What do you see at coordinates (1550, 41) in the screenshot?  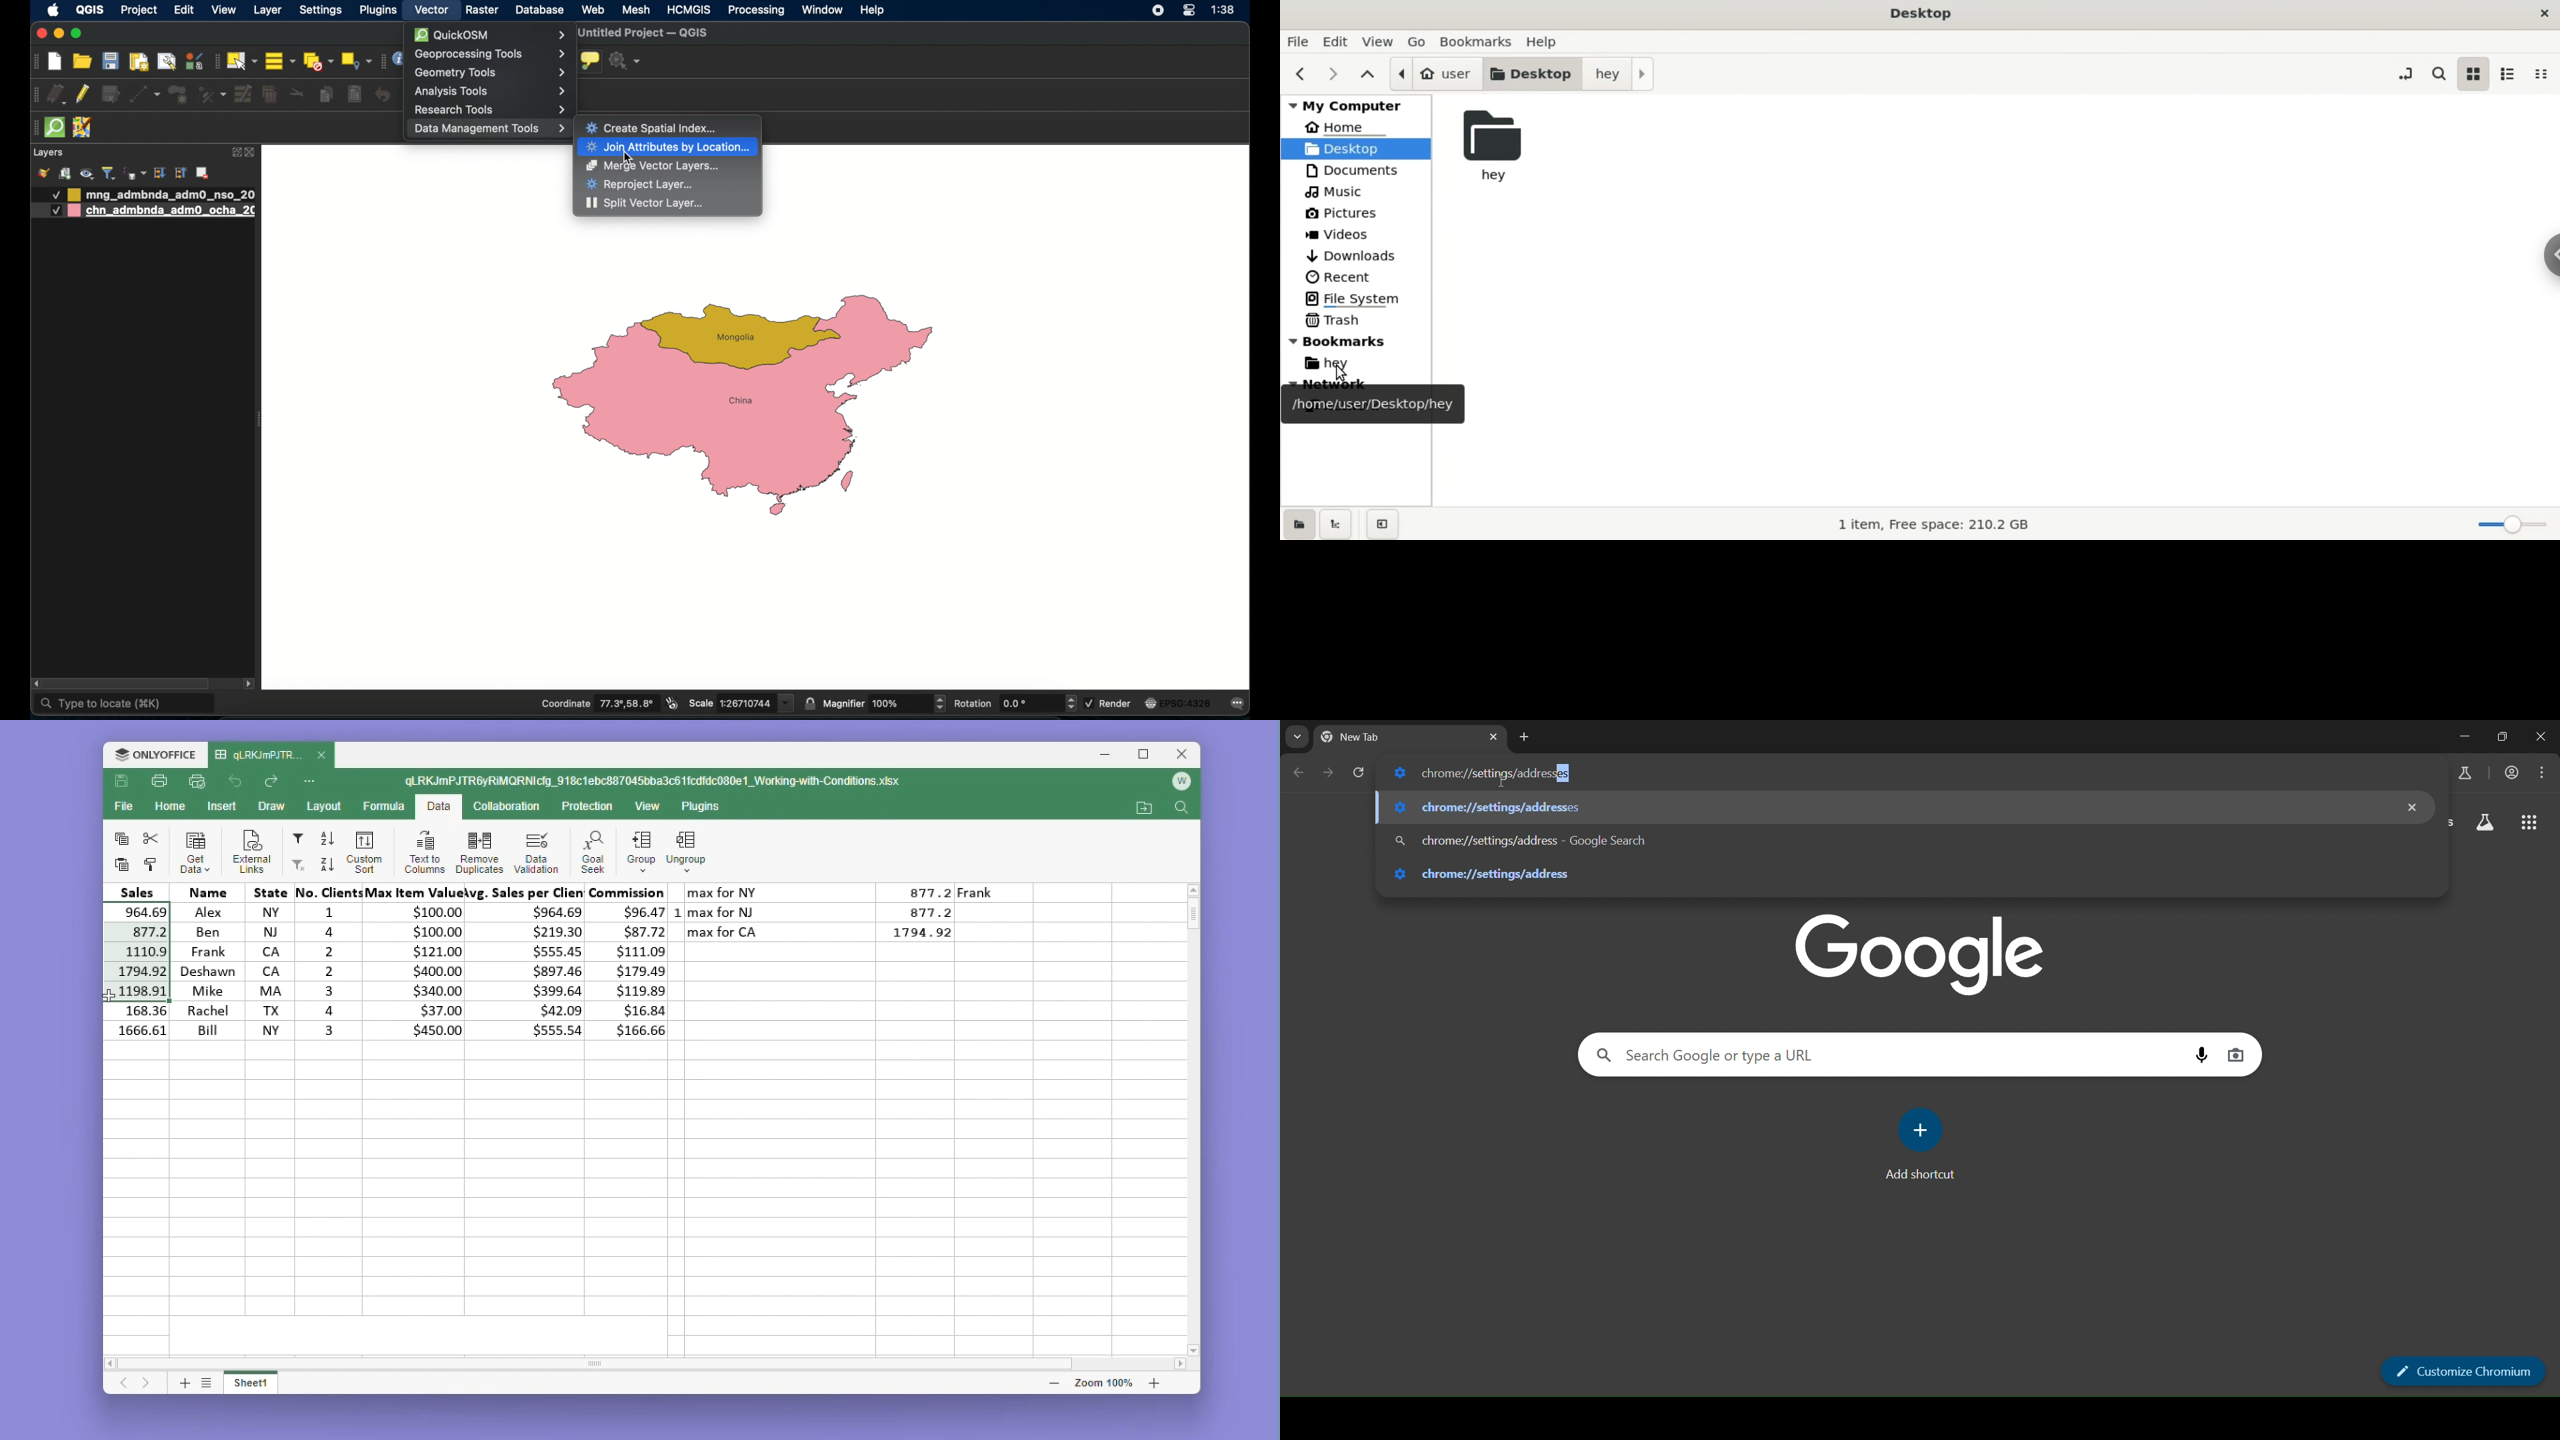 I see `help` at bounding box center [1550, 41].